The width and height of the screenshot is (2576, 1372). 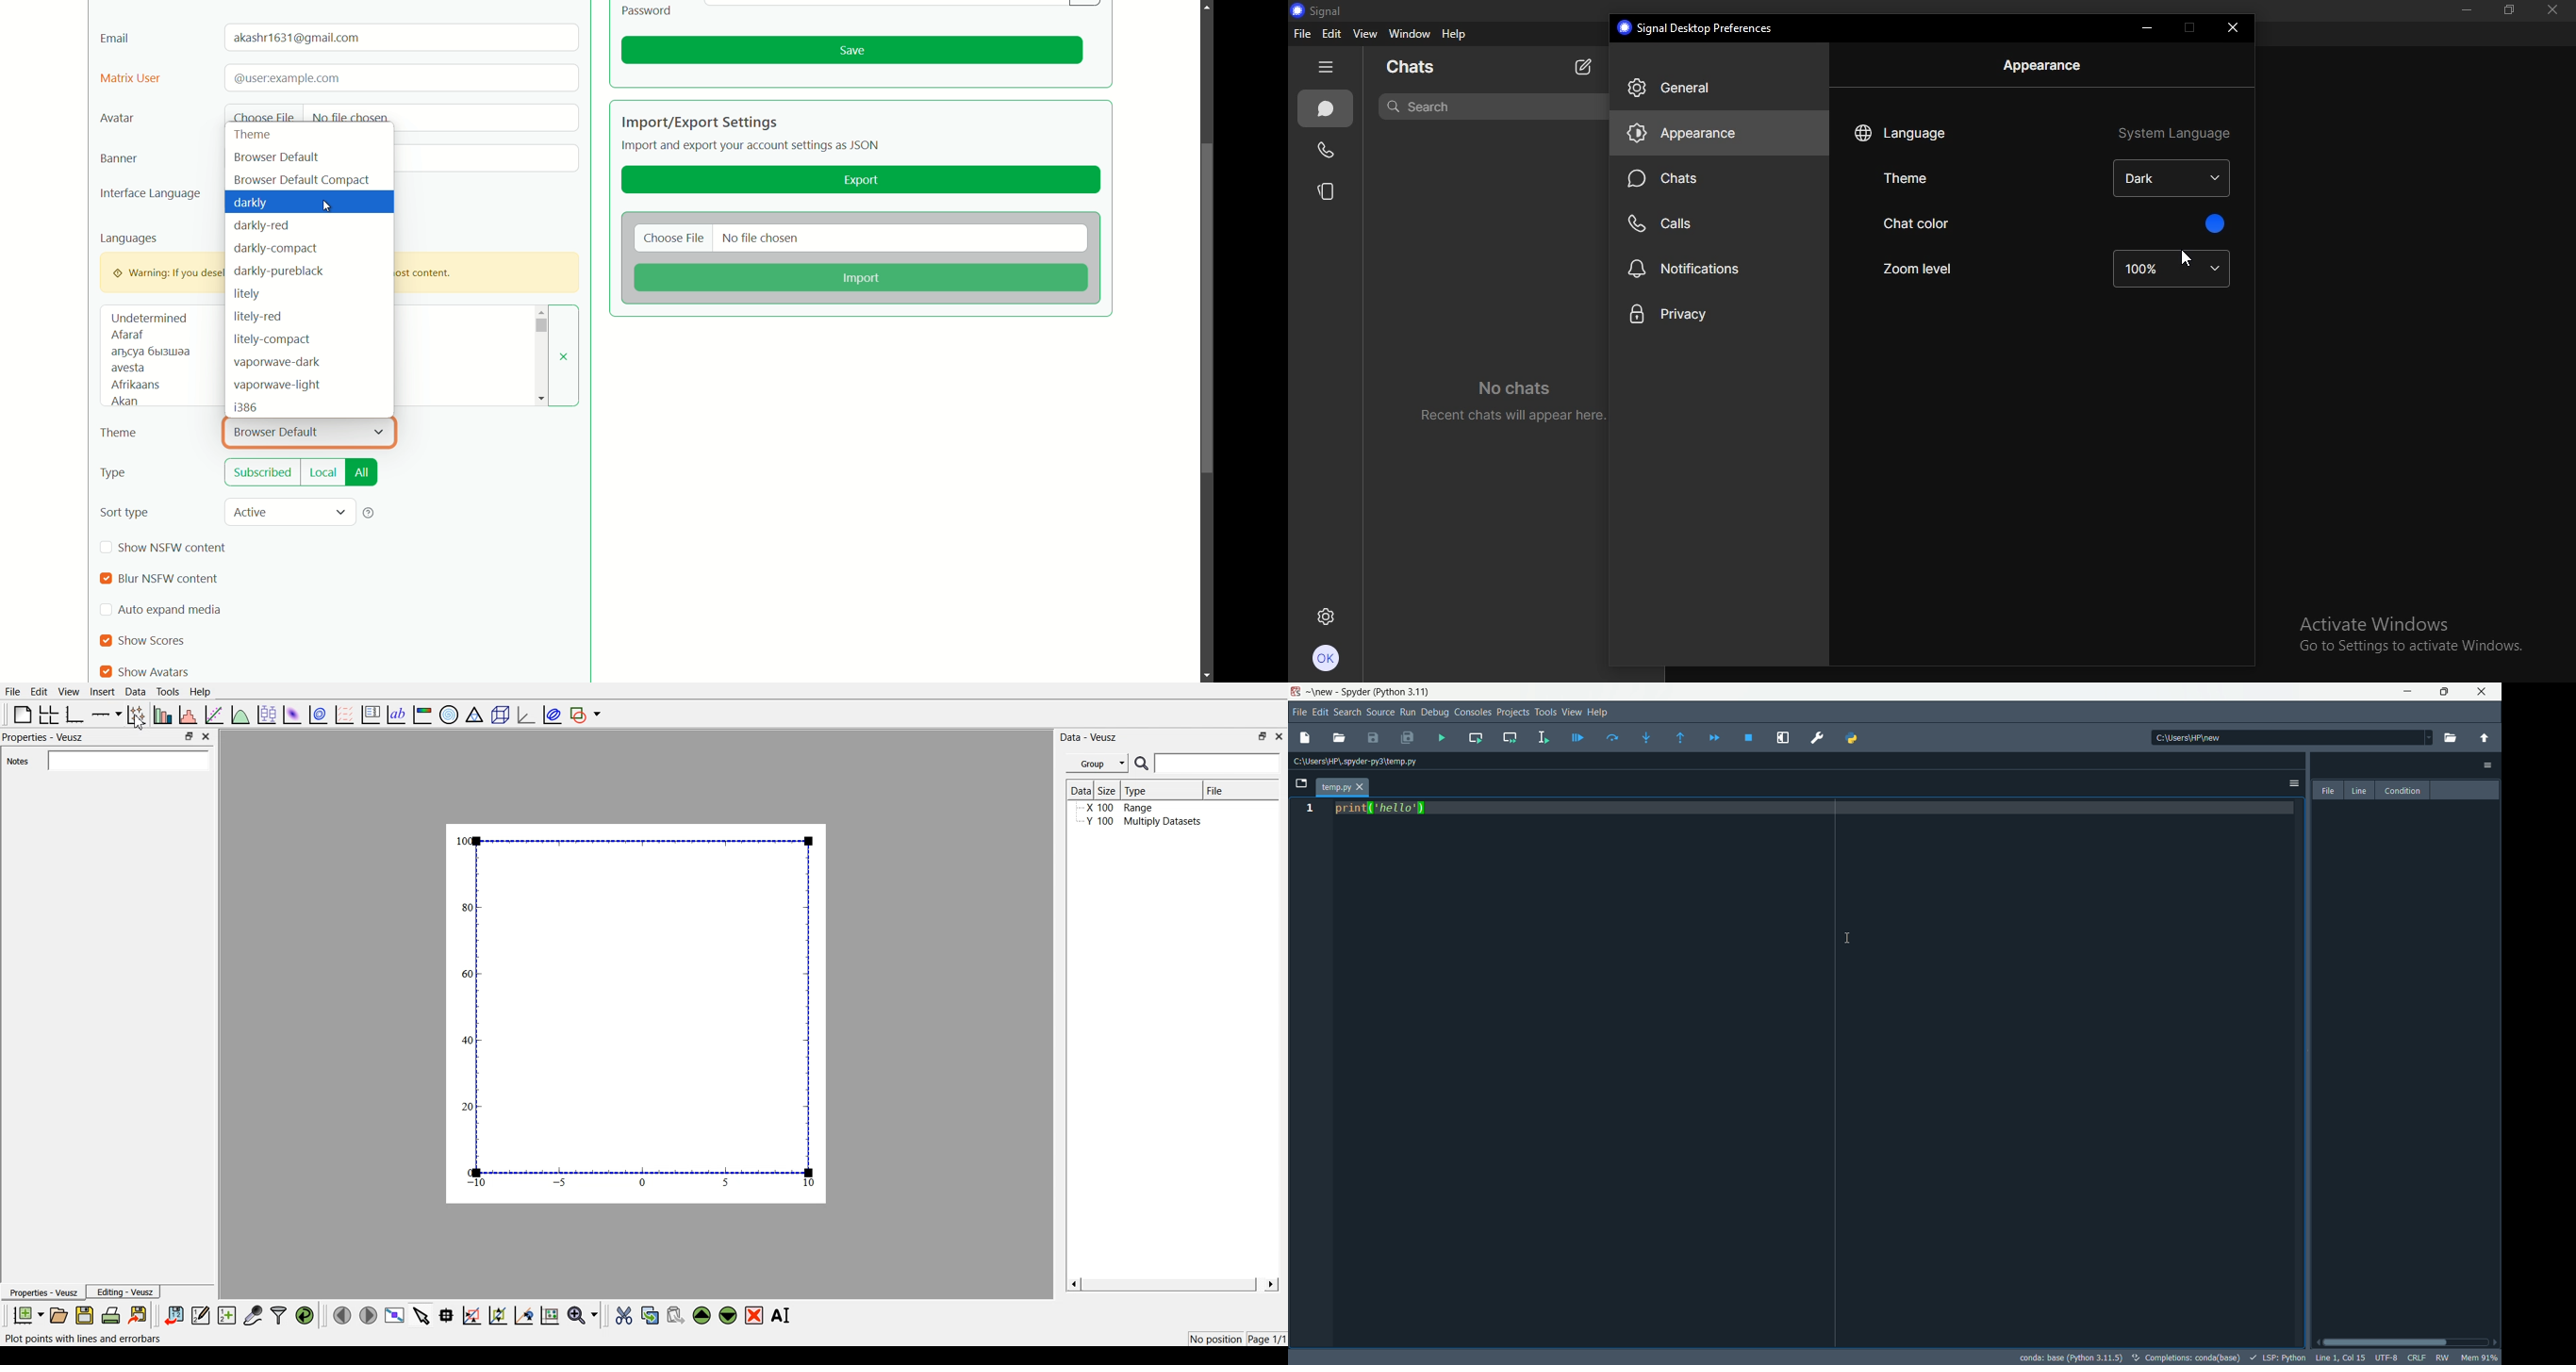 I want to click on window, so click(x=1409, y=35).